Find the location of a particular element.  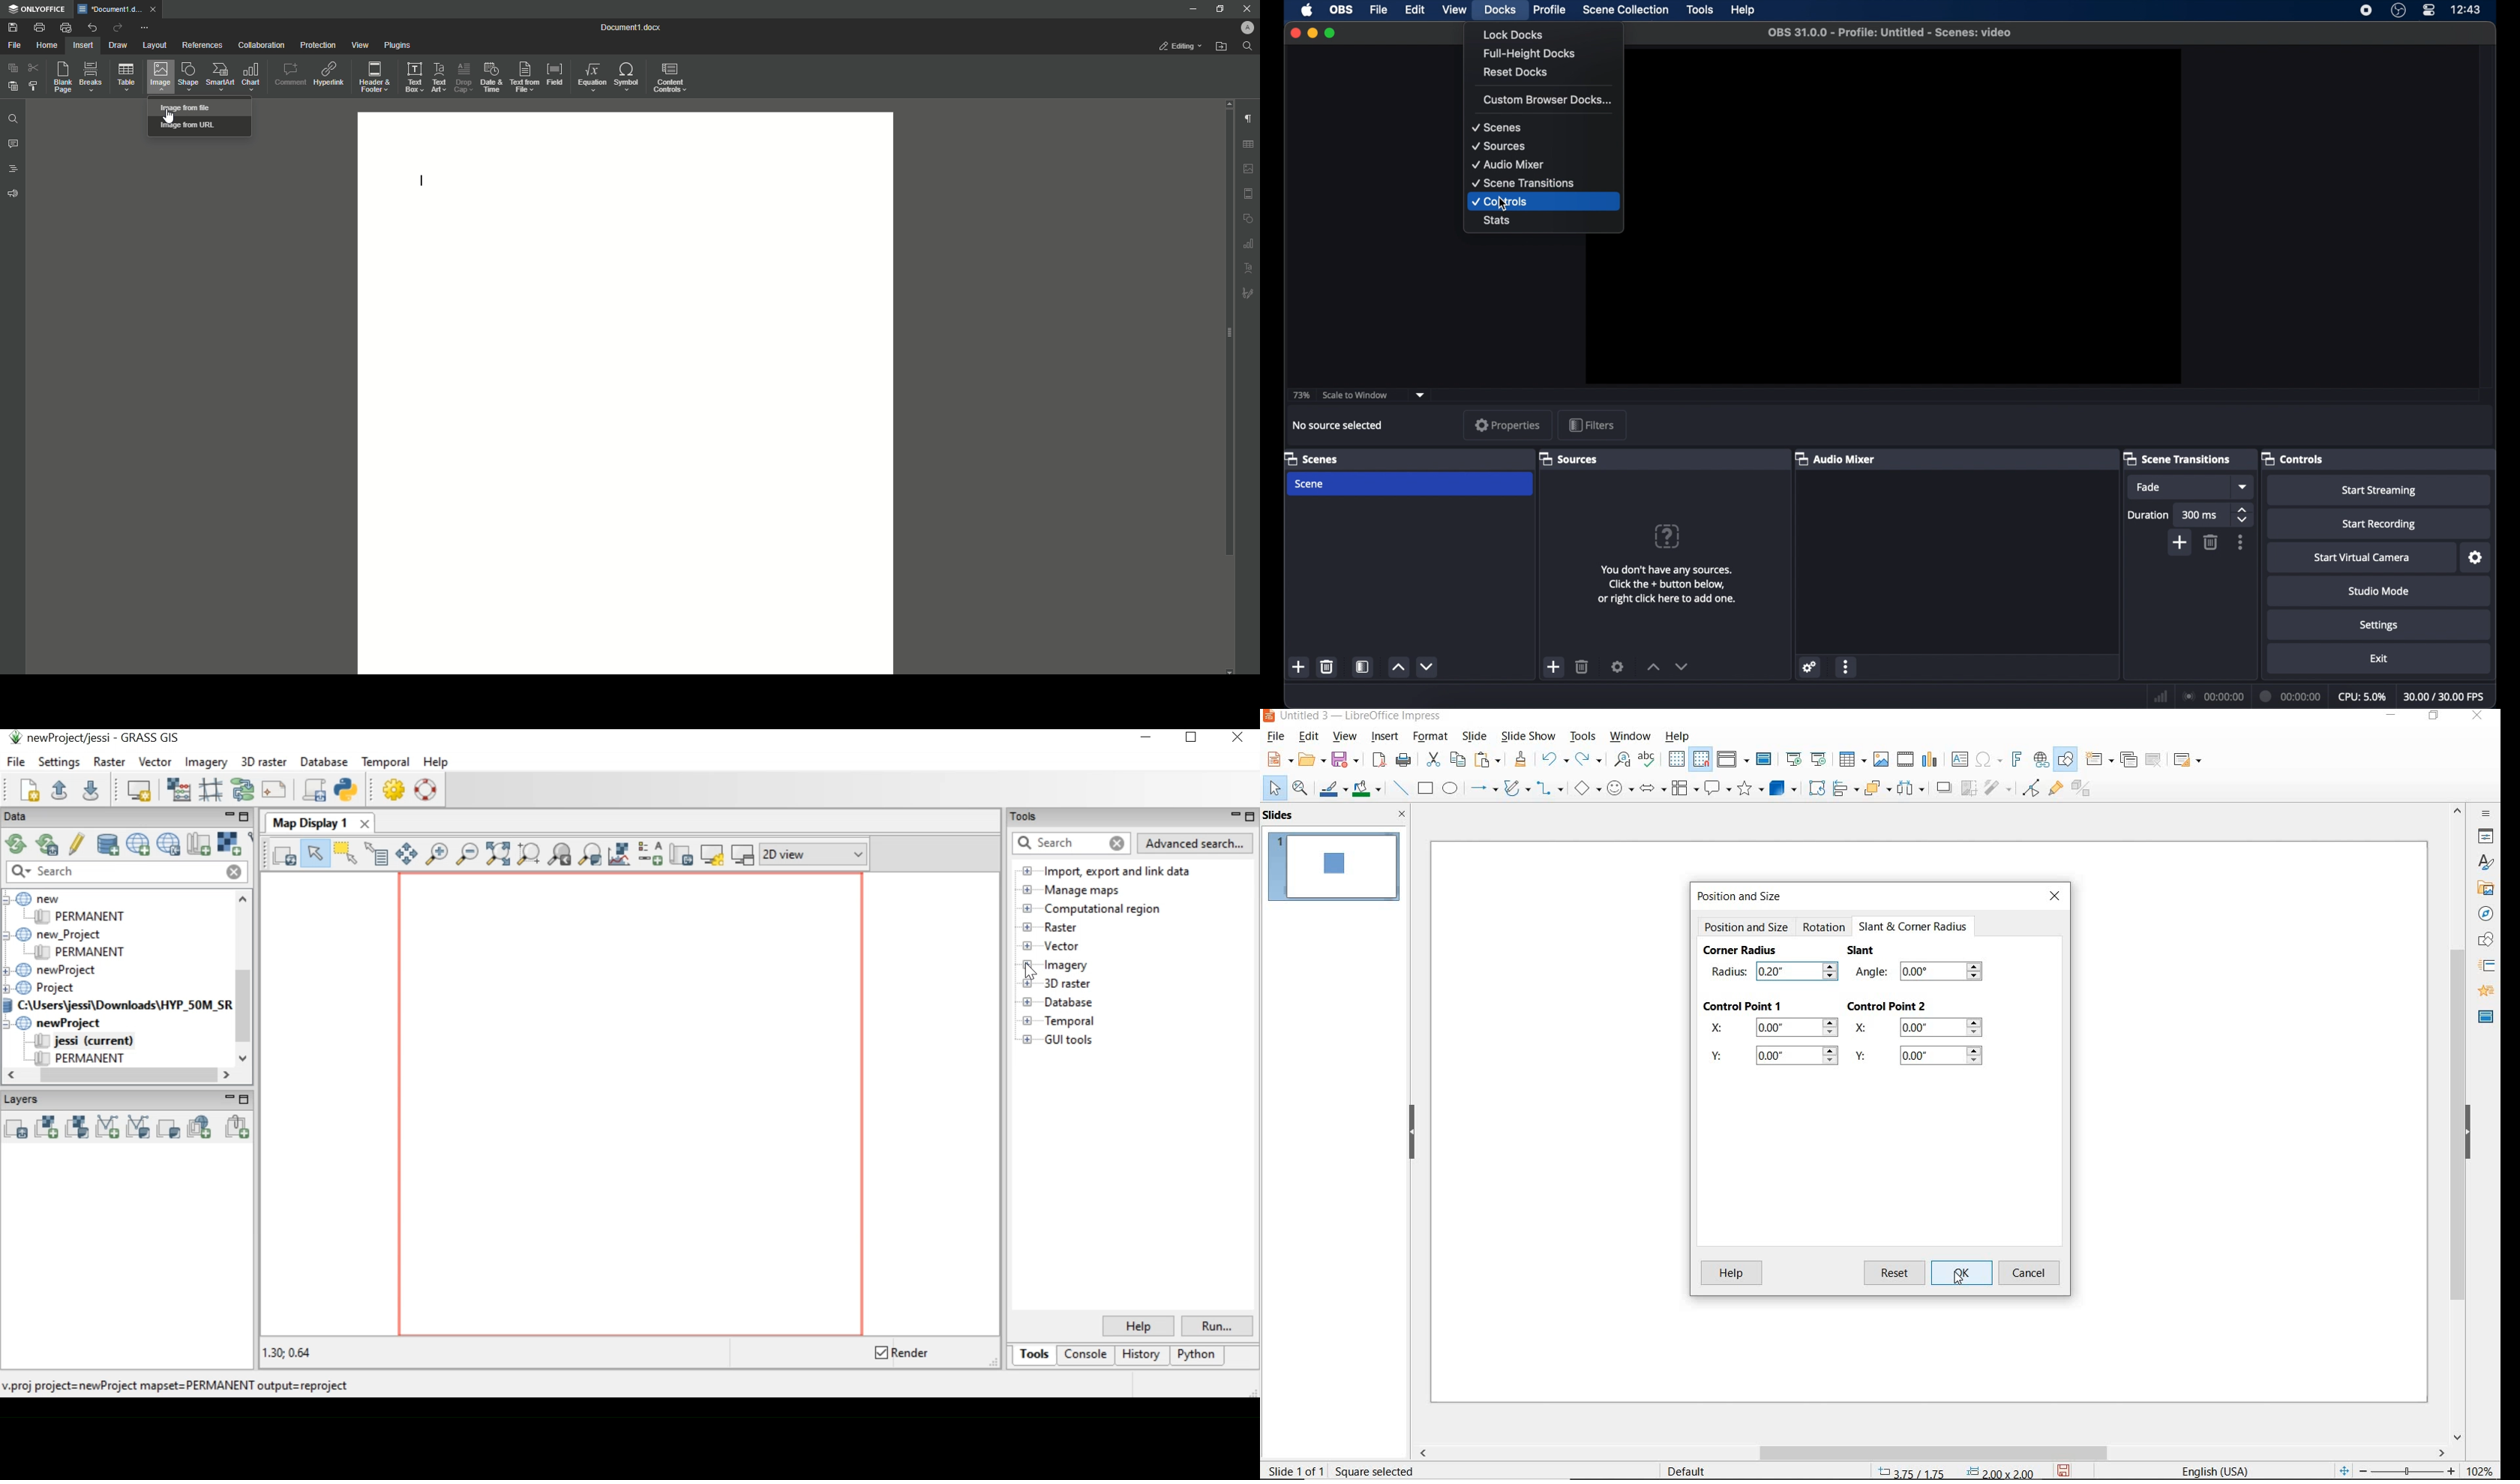

Header and Footer is located at coordinates (375, 77).